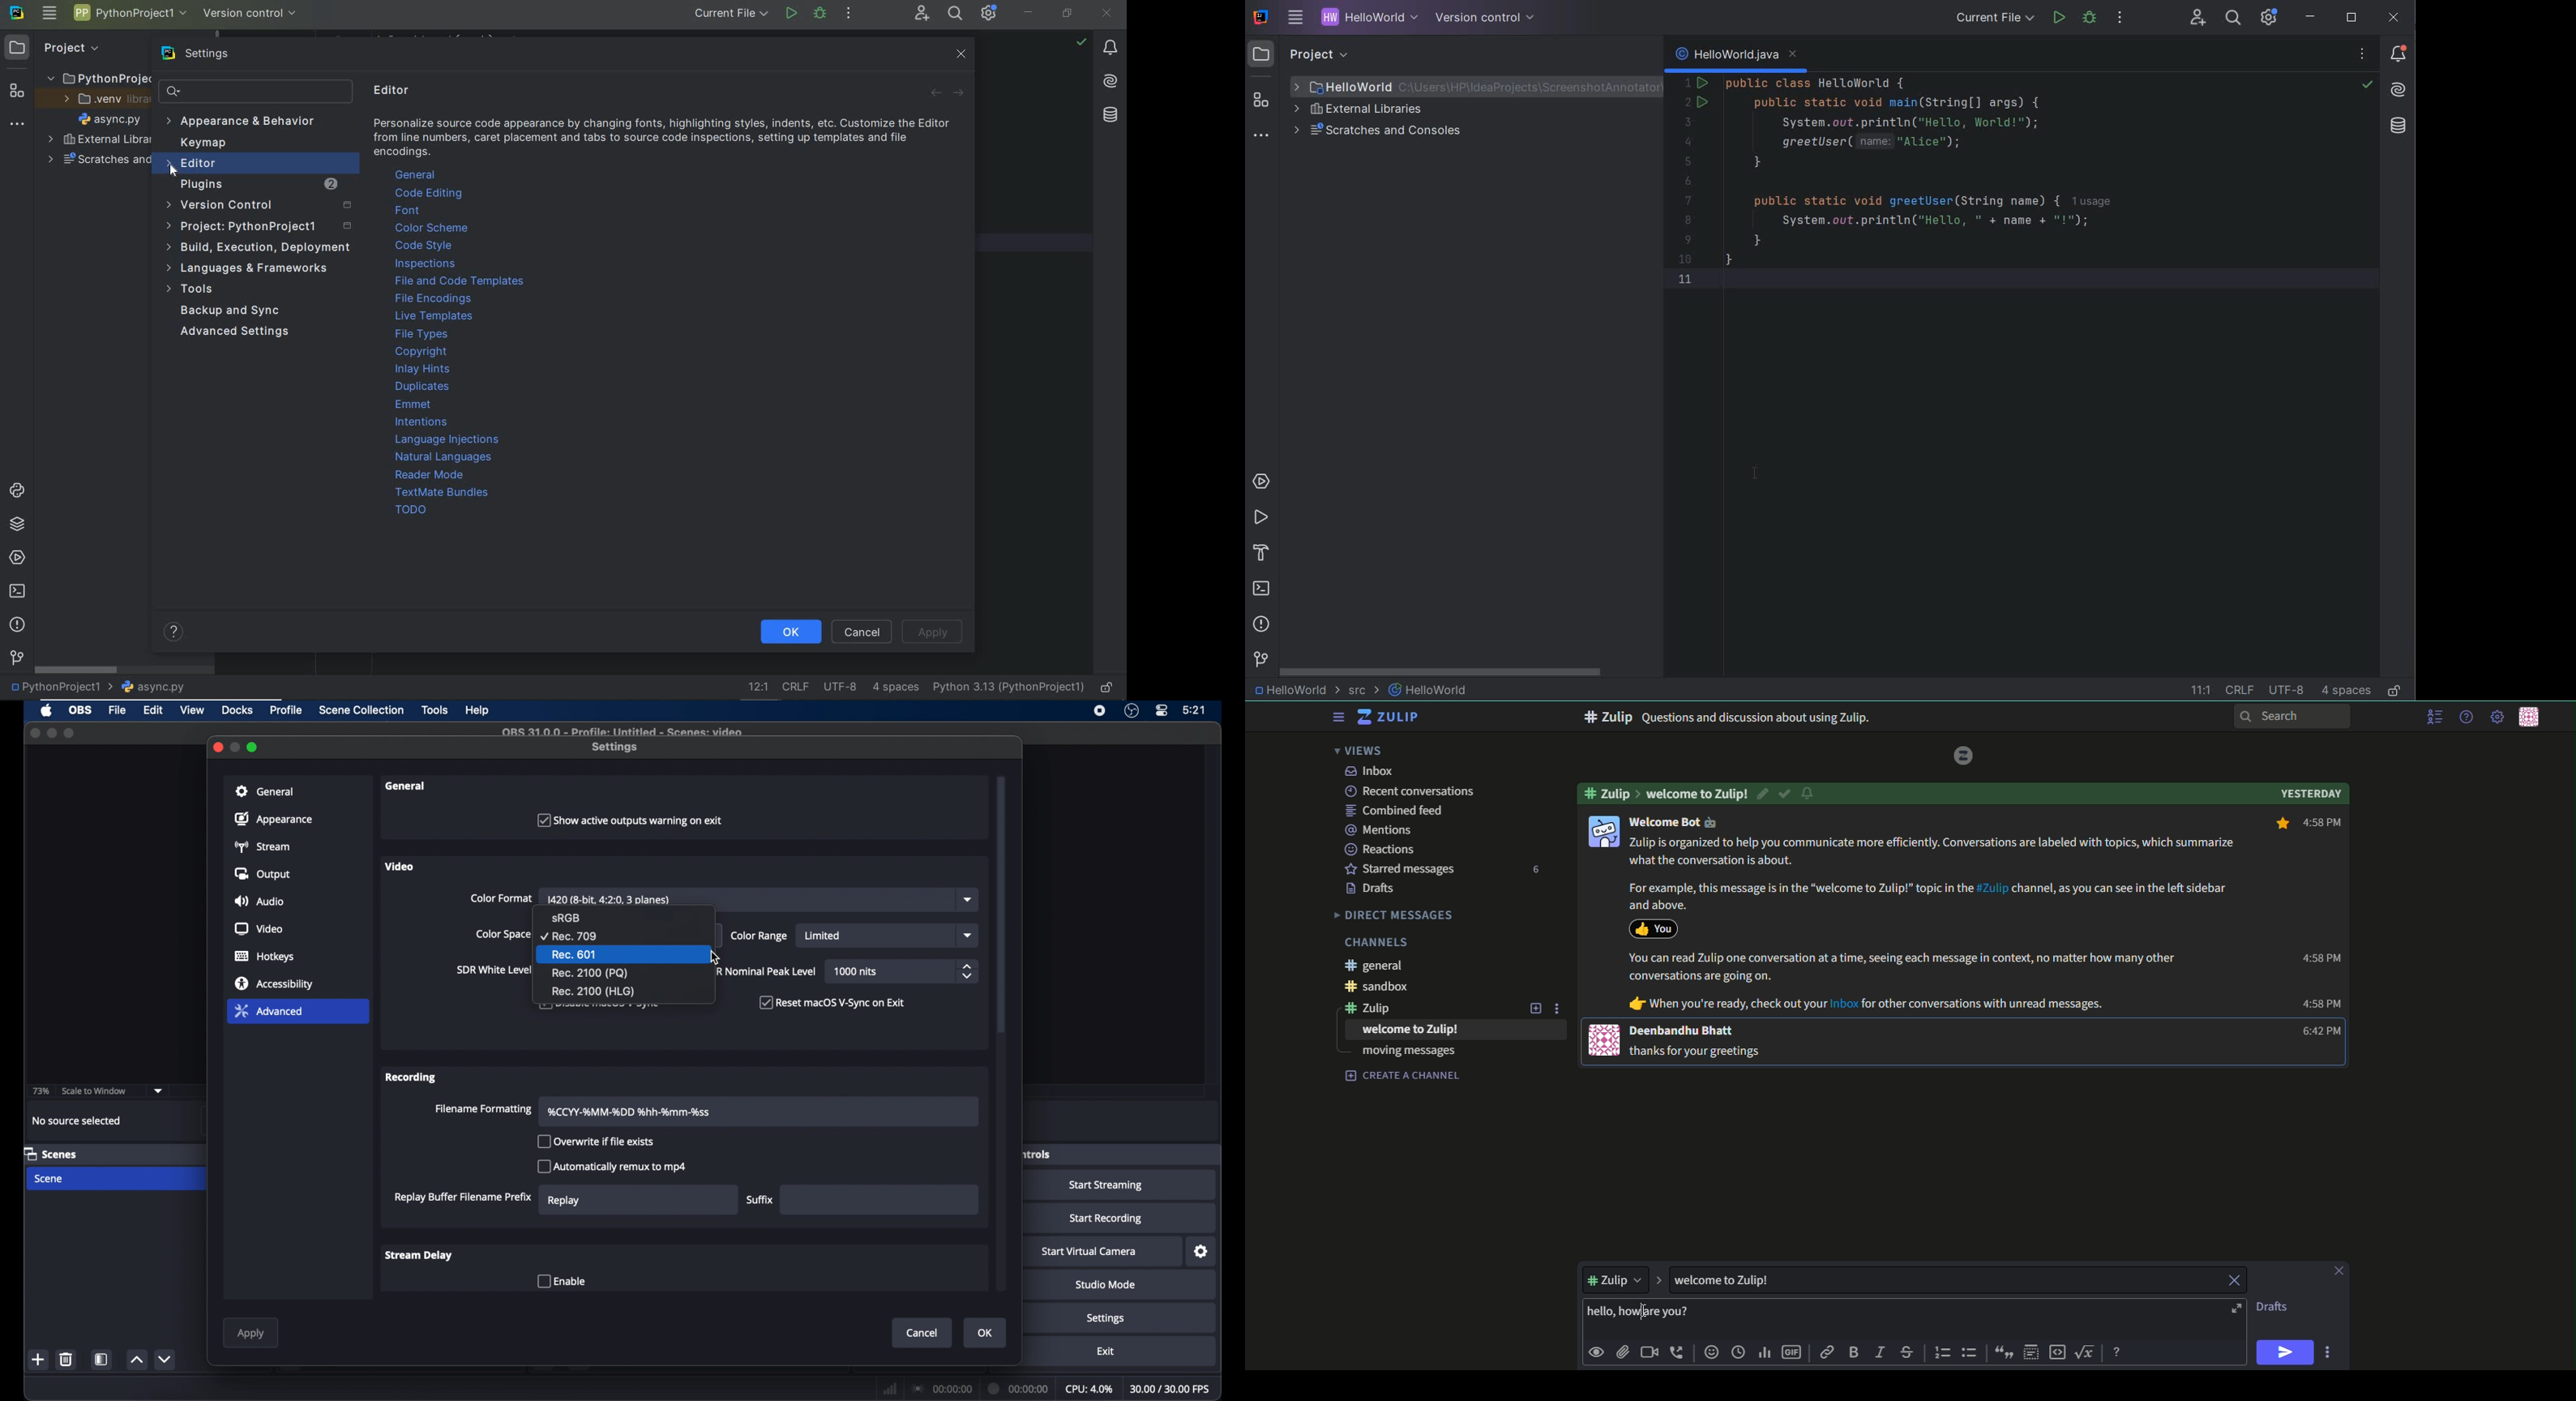  I want to click on apply, so click(250, 1334).